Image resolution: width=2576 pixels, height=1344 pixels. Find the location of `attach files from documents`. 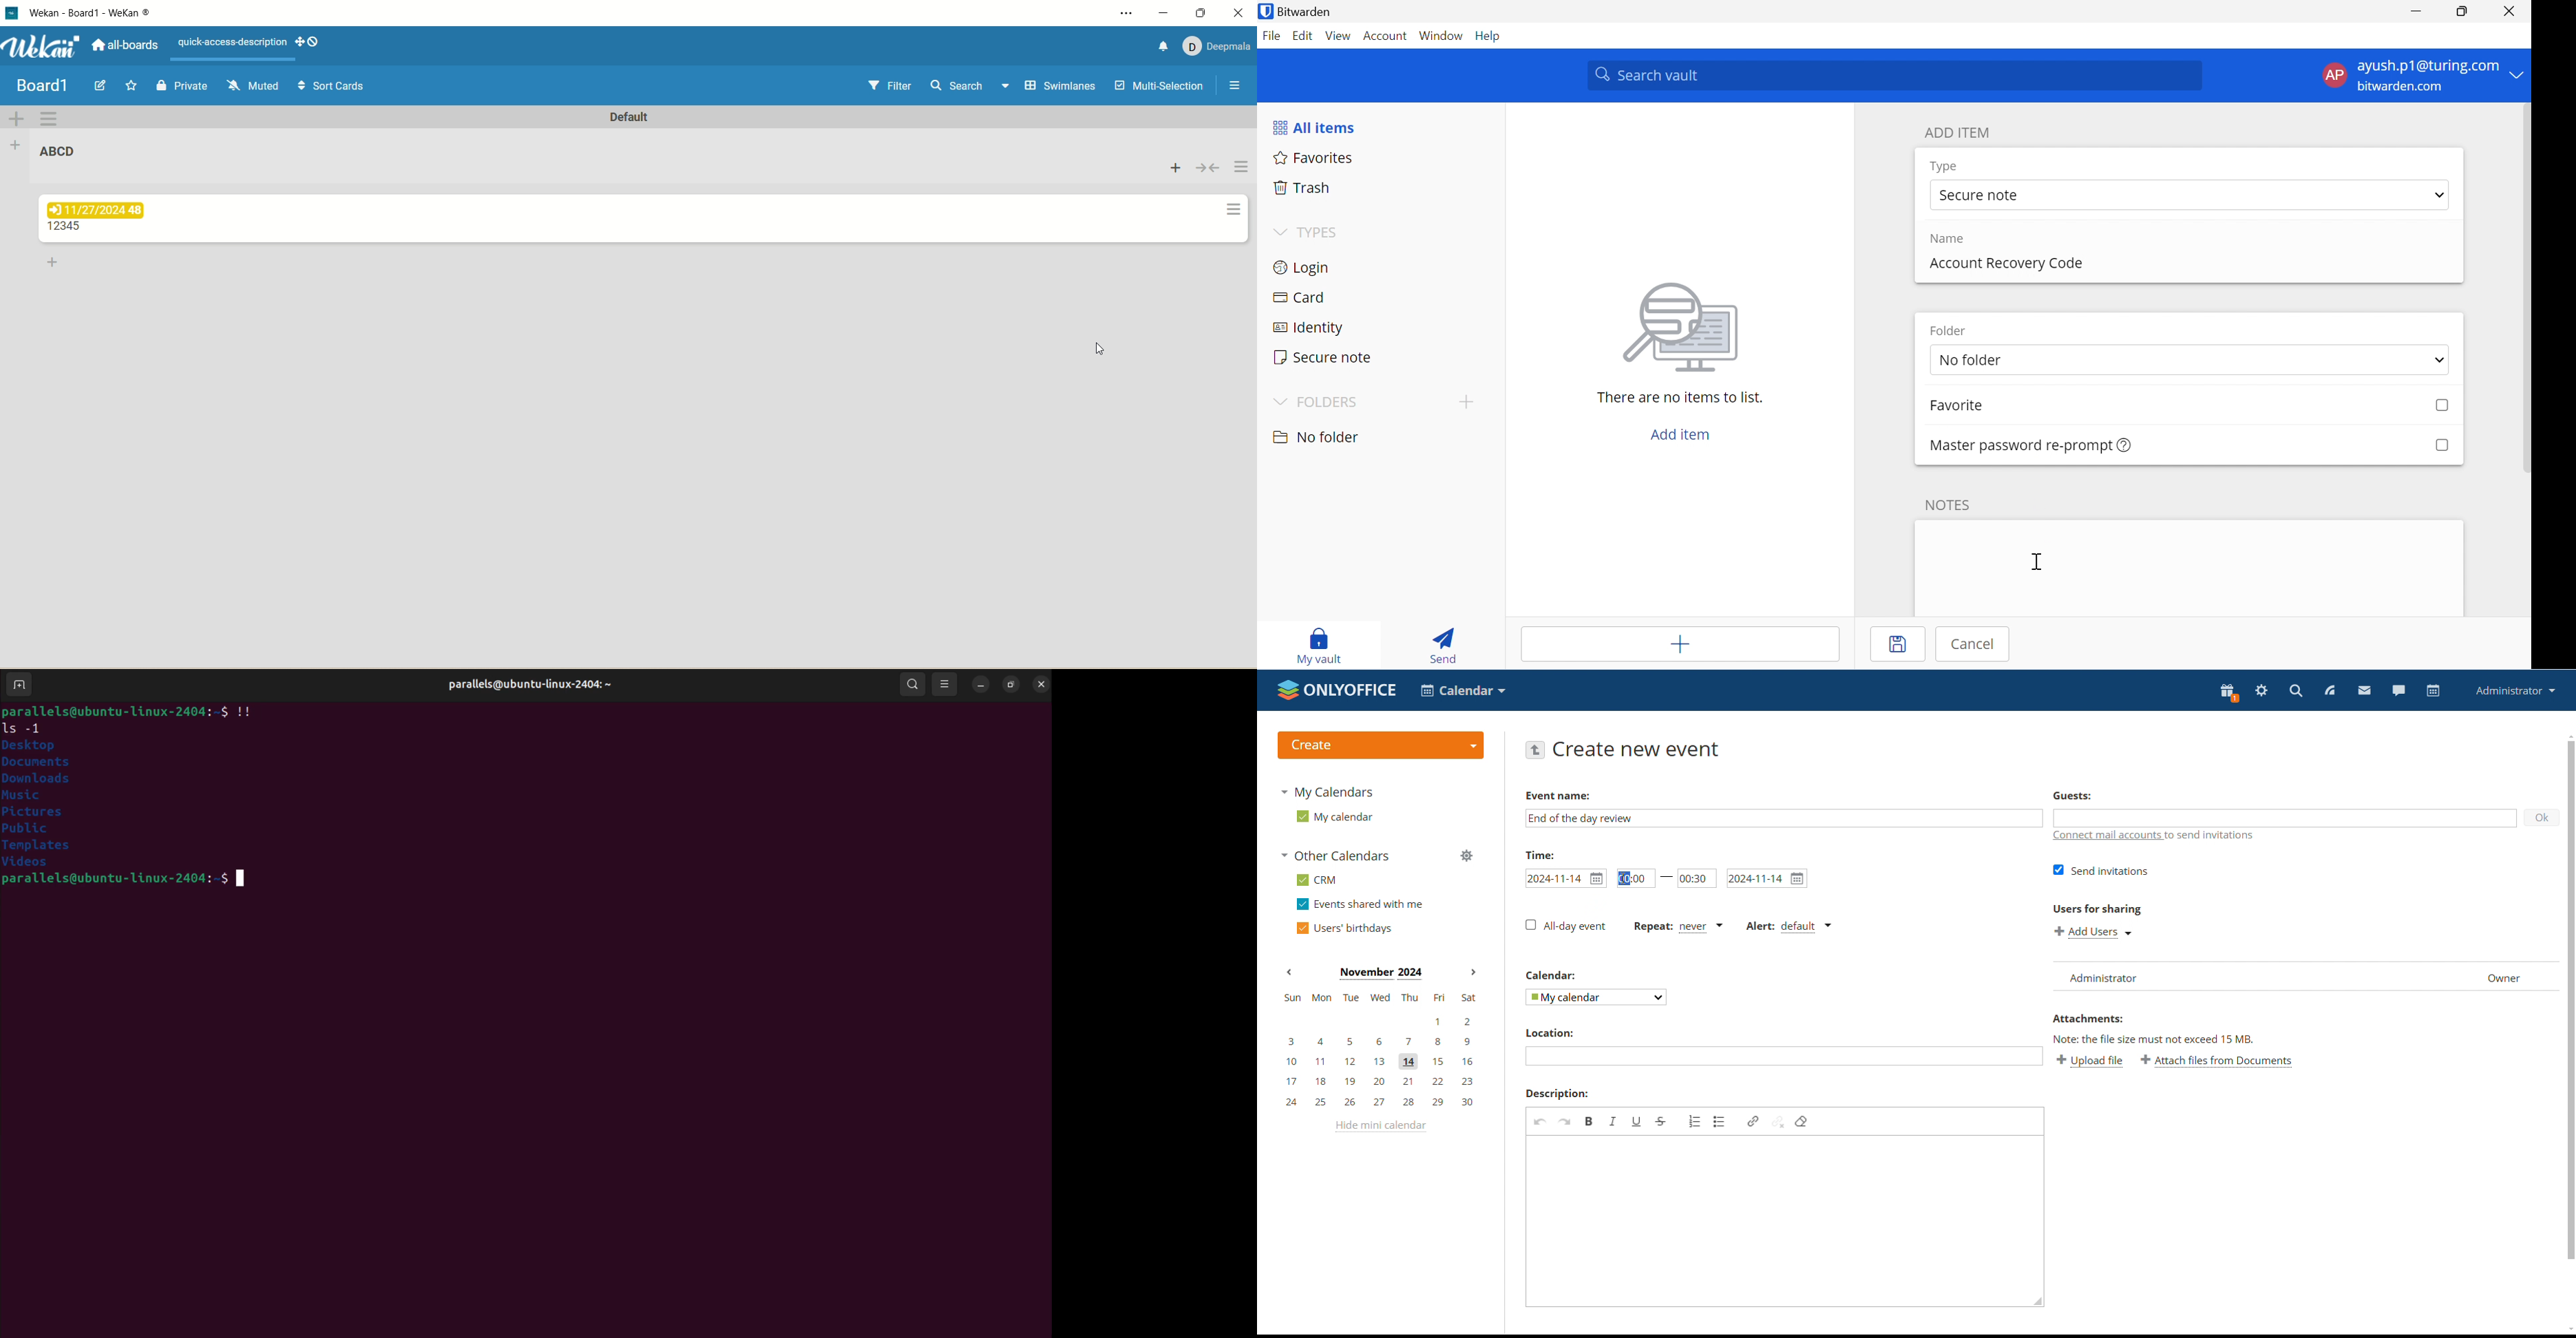

attach files from documents is located at coordinates (2217, 1061).